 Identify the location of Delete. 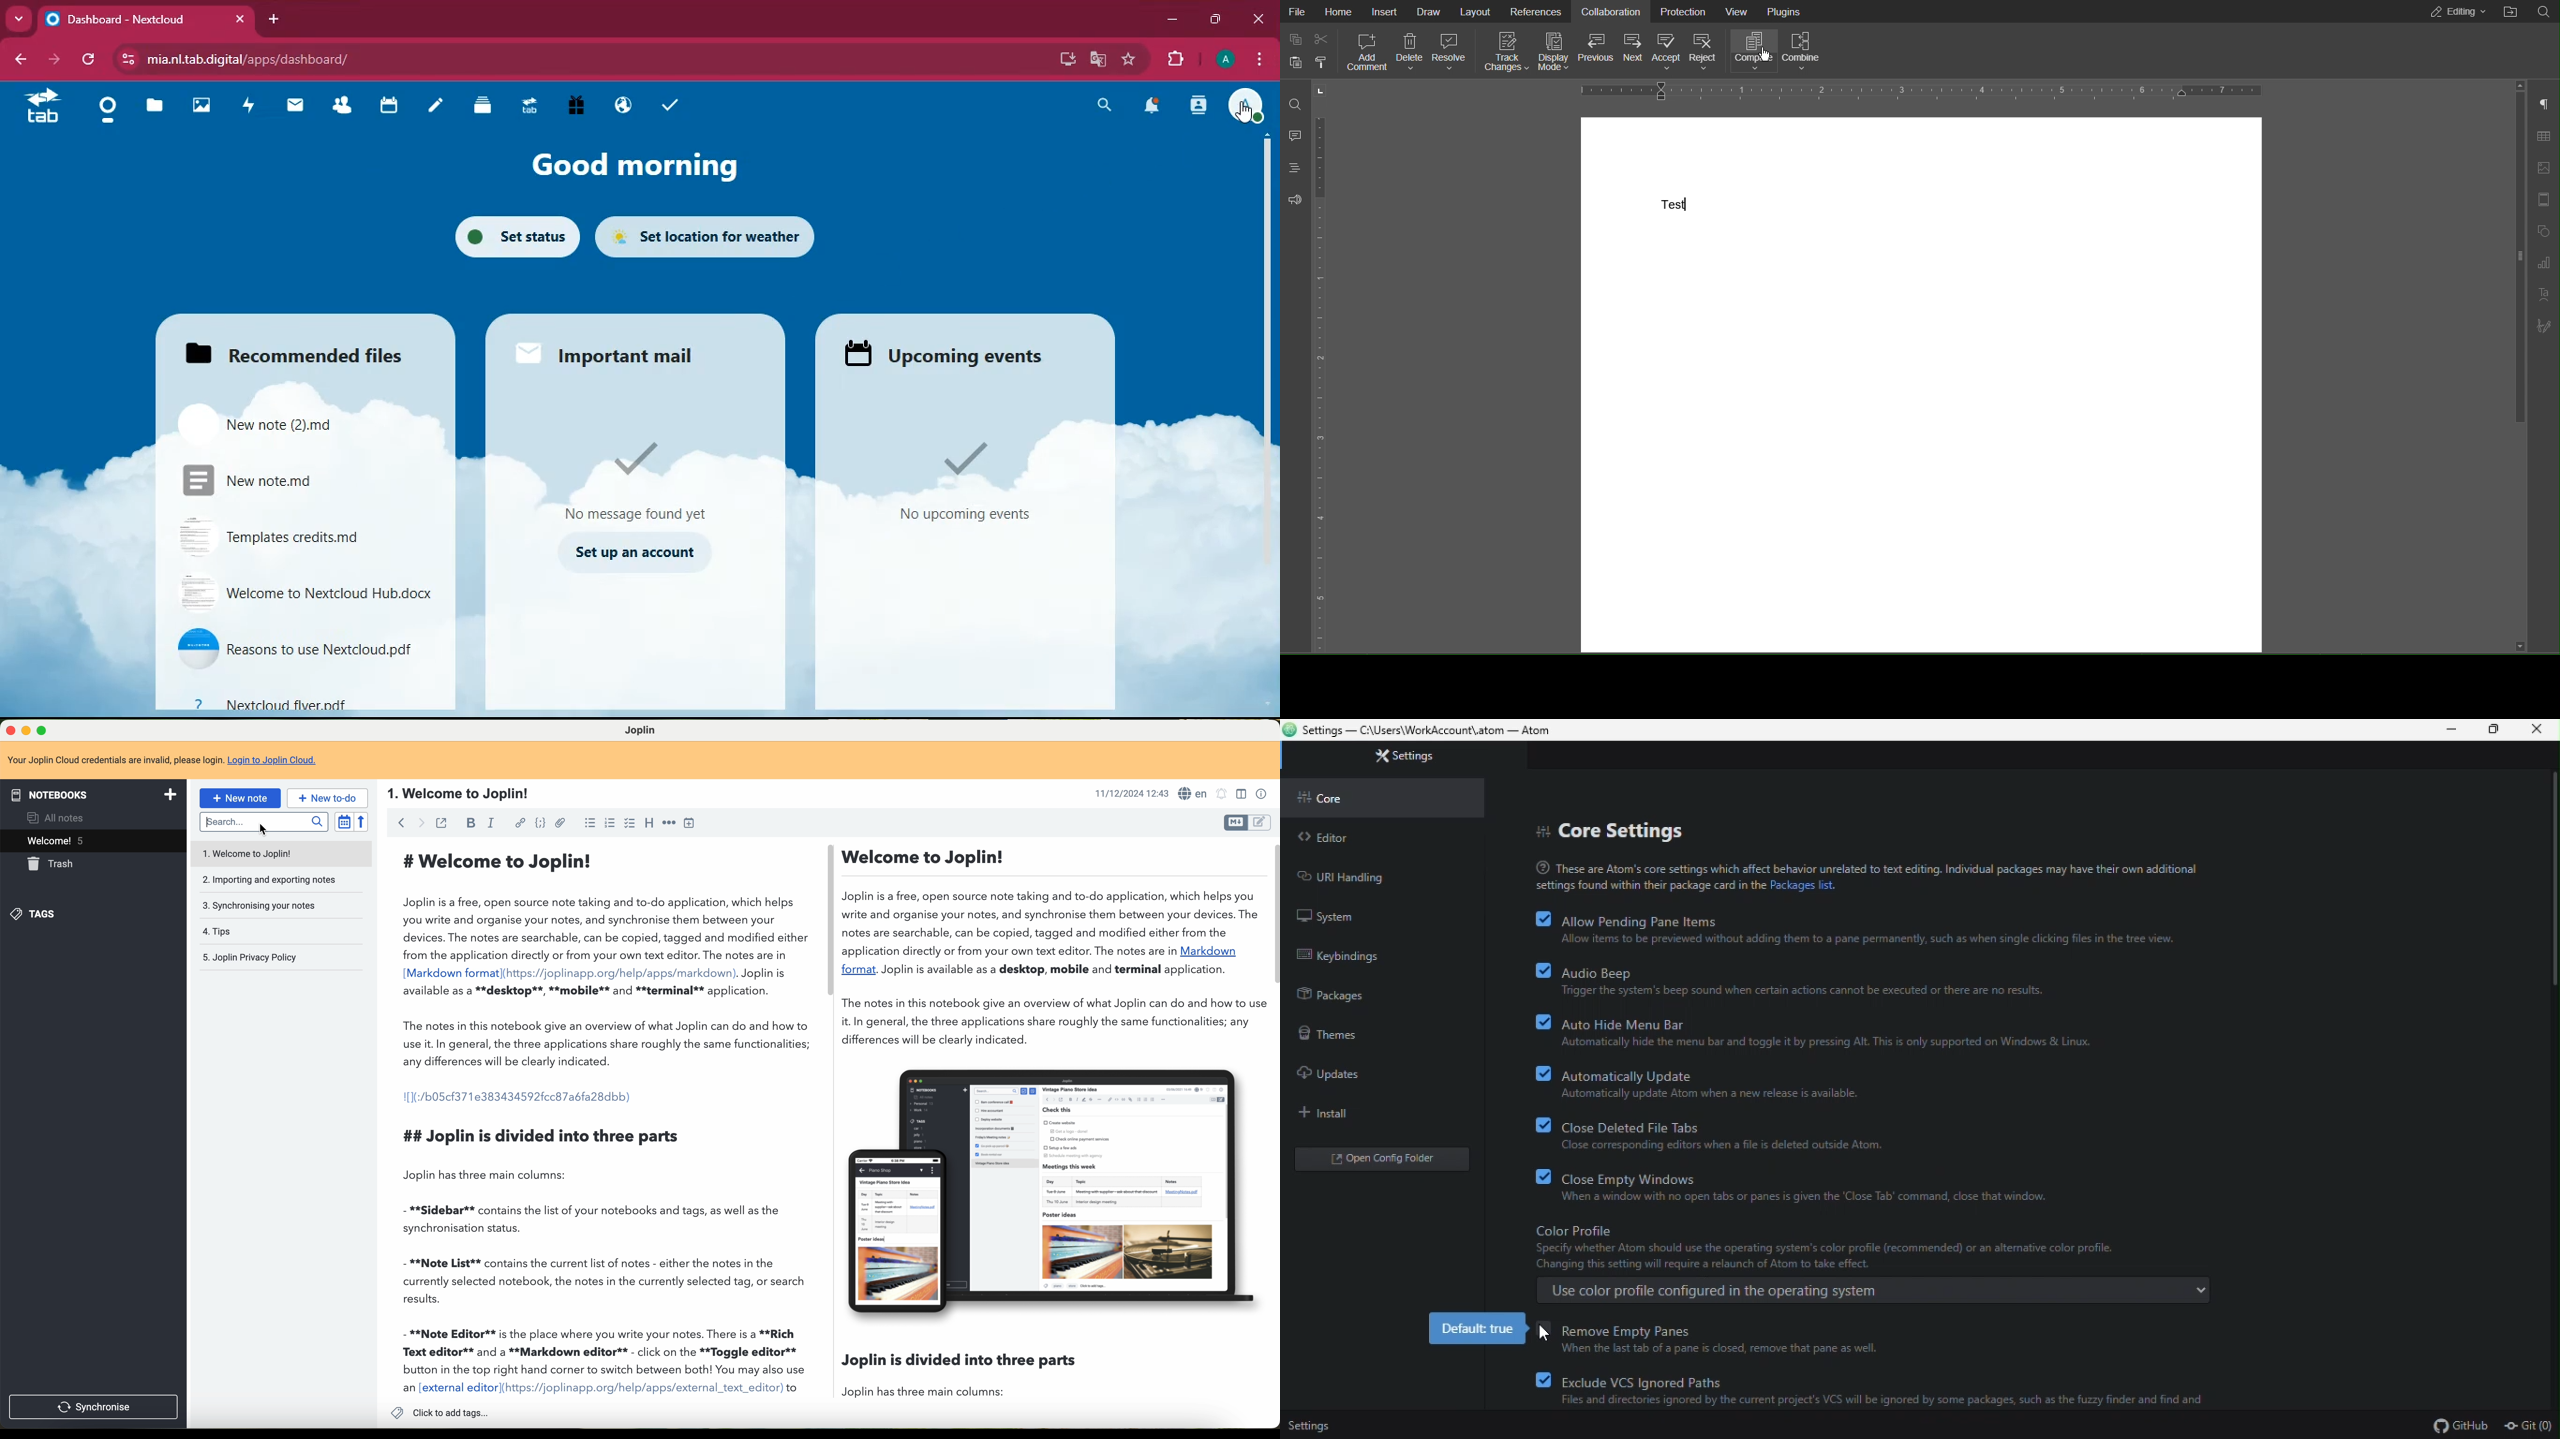
(1409, 54).